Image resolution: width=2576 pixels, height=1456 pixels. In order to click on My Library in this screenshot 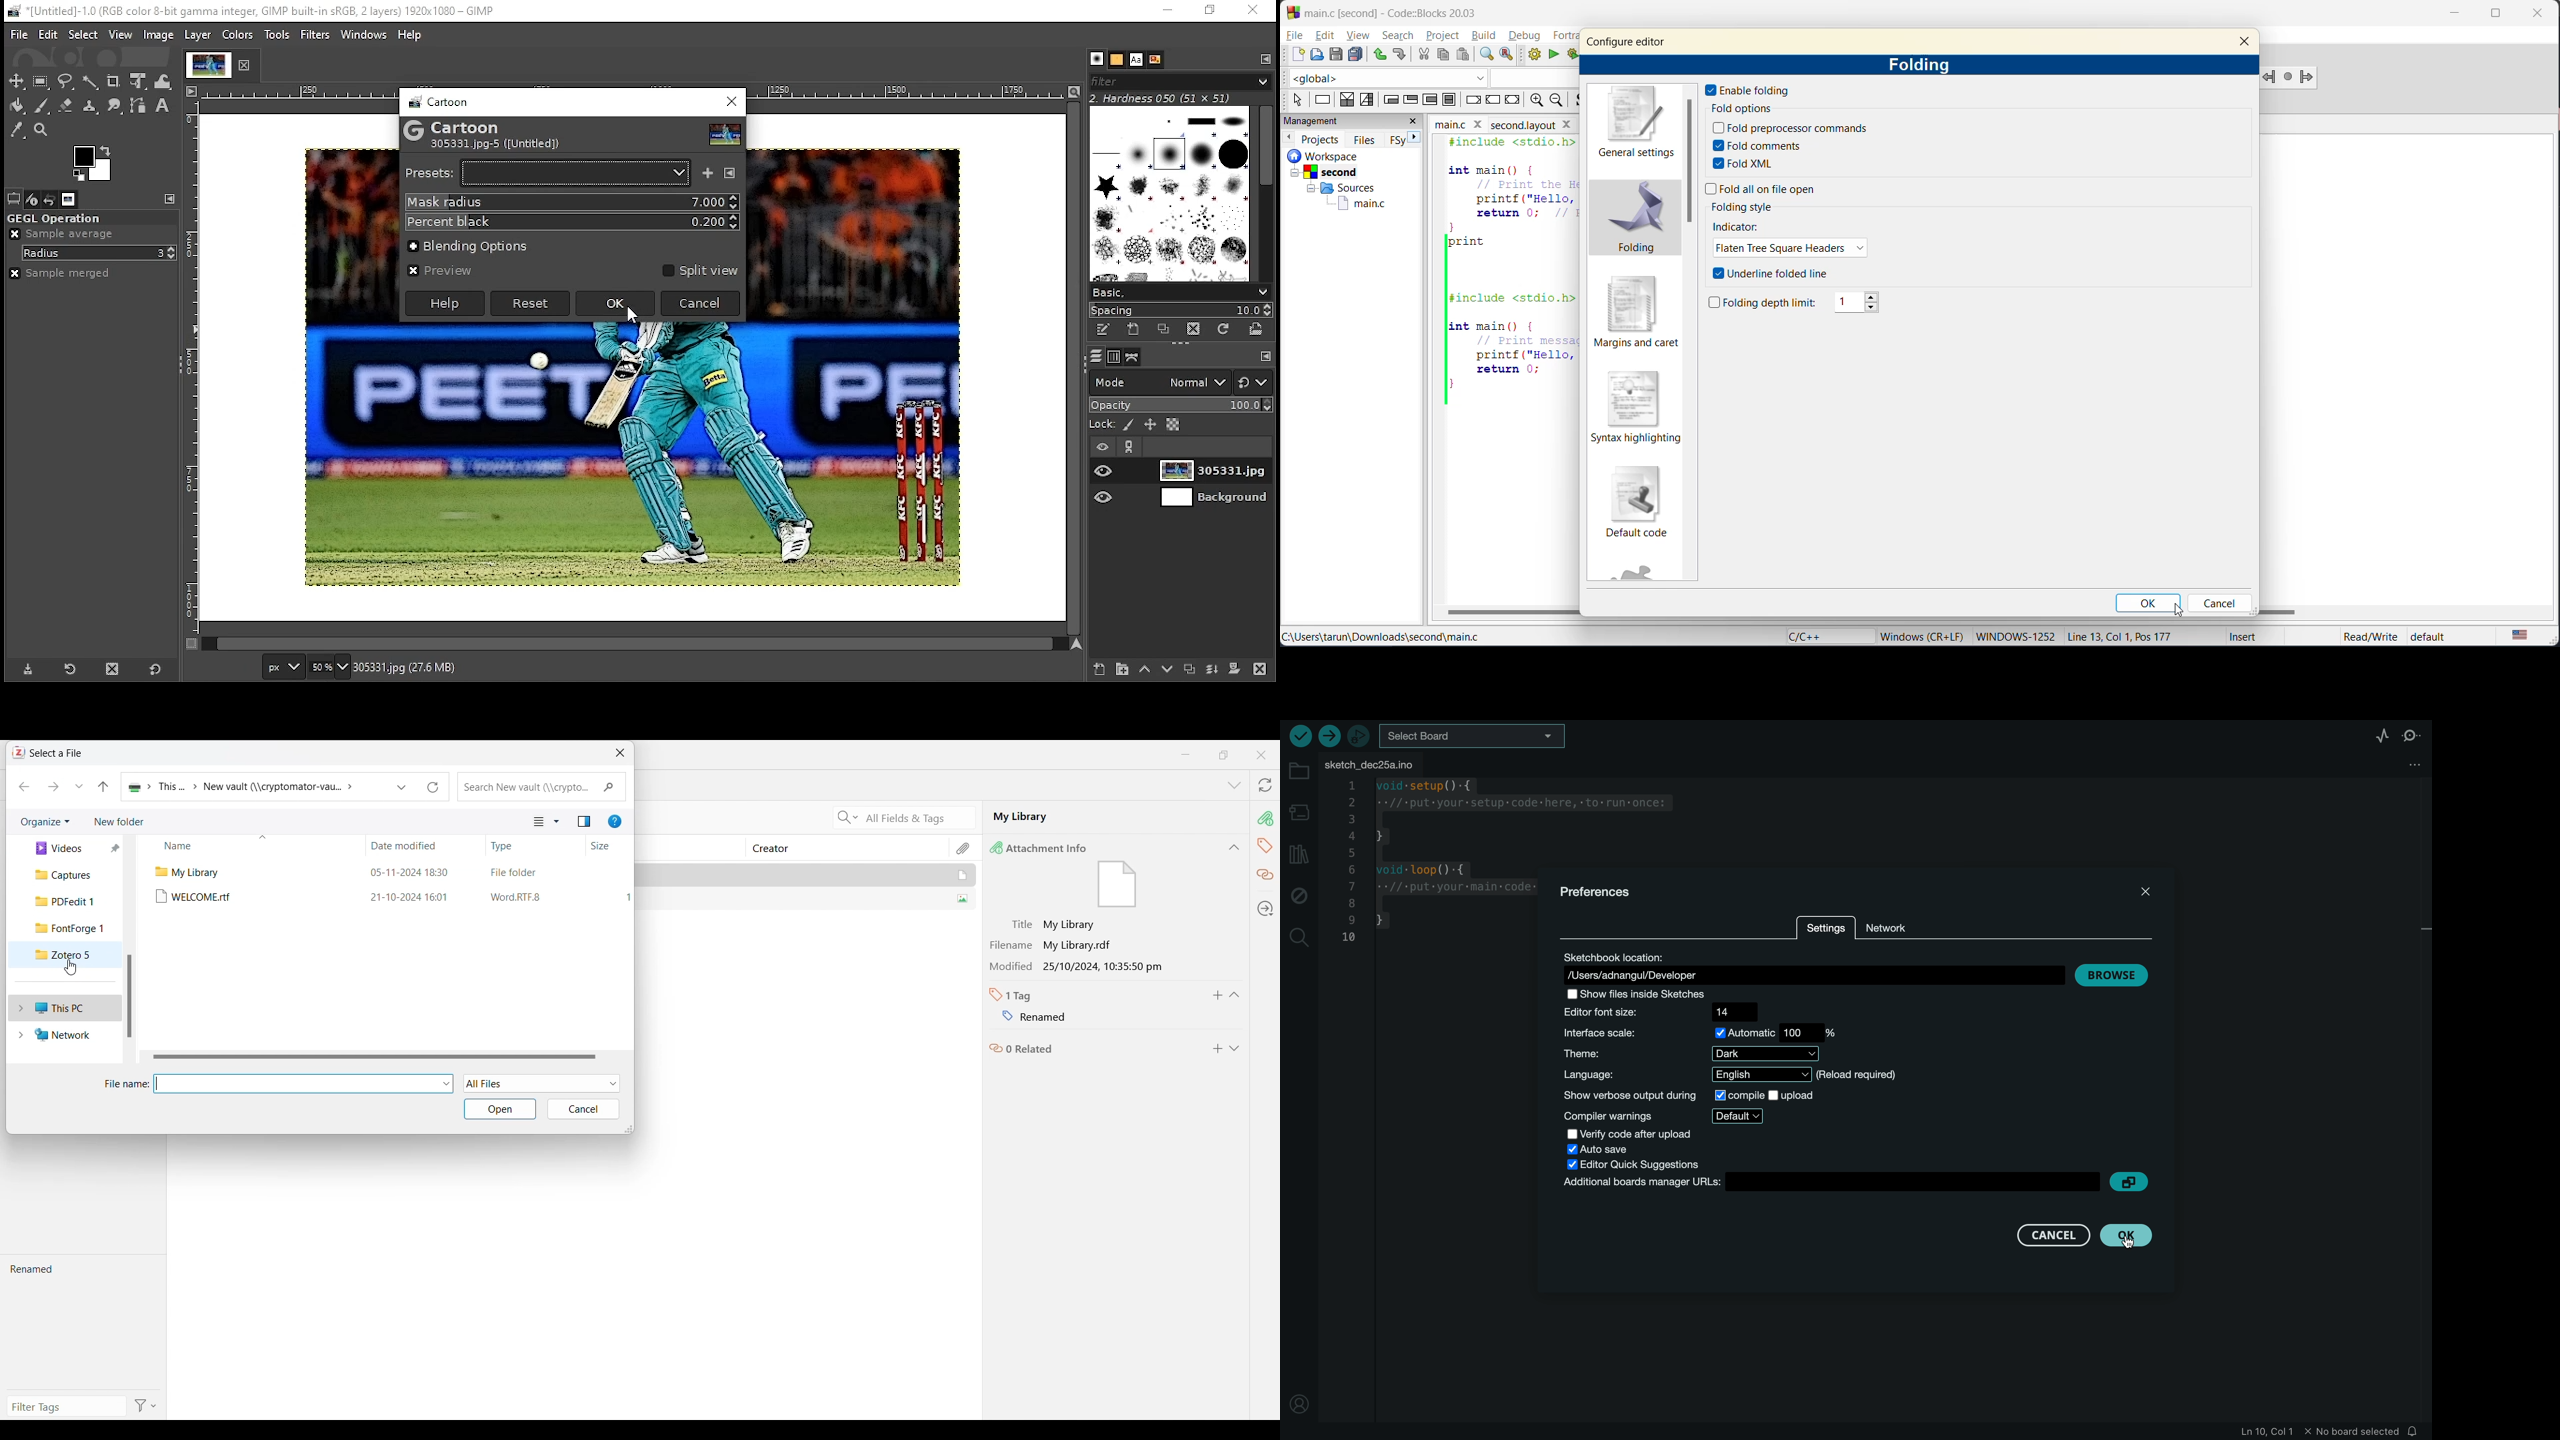, I will do `click(1113, 819)`.